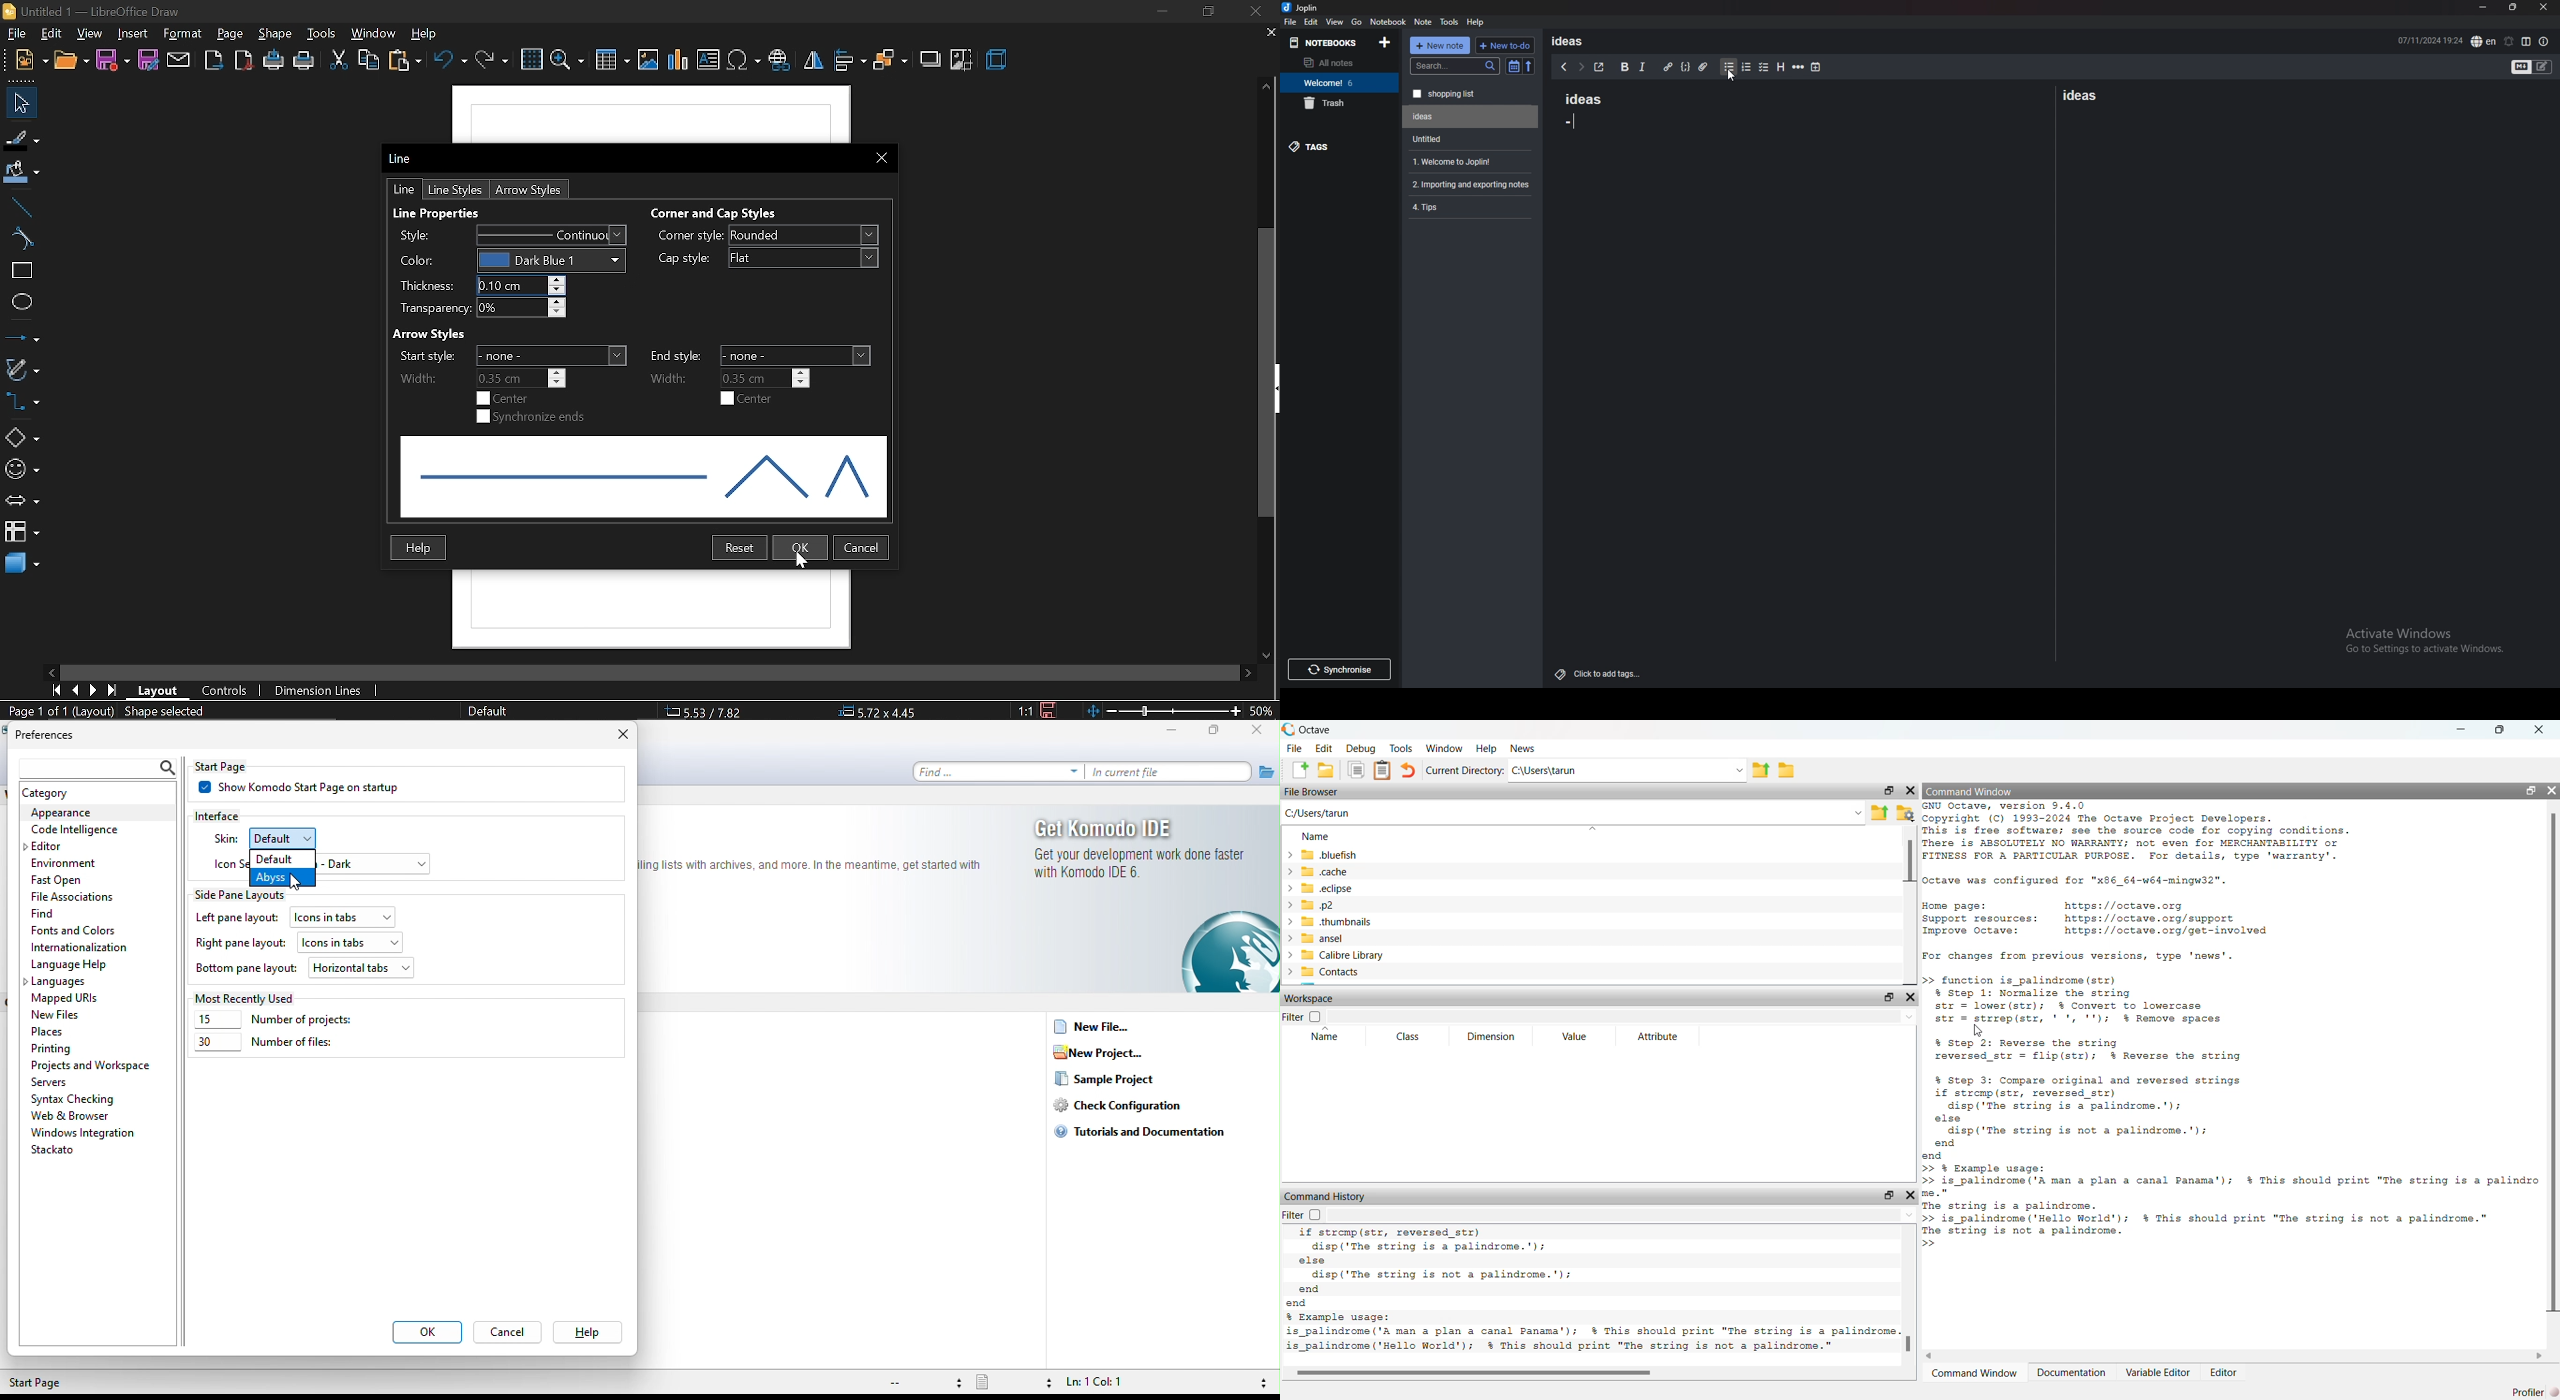 The height and width of the screenshot is (1400, 2576). Describe the element at coordinates (1577, 97) in the screenshot. I see `ideas` at that location.